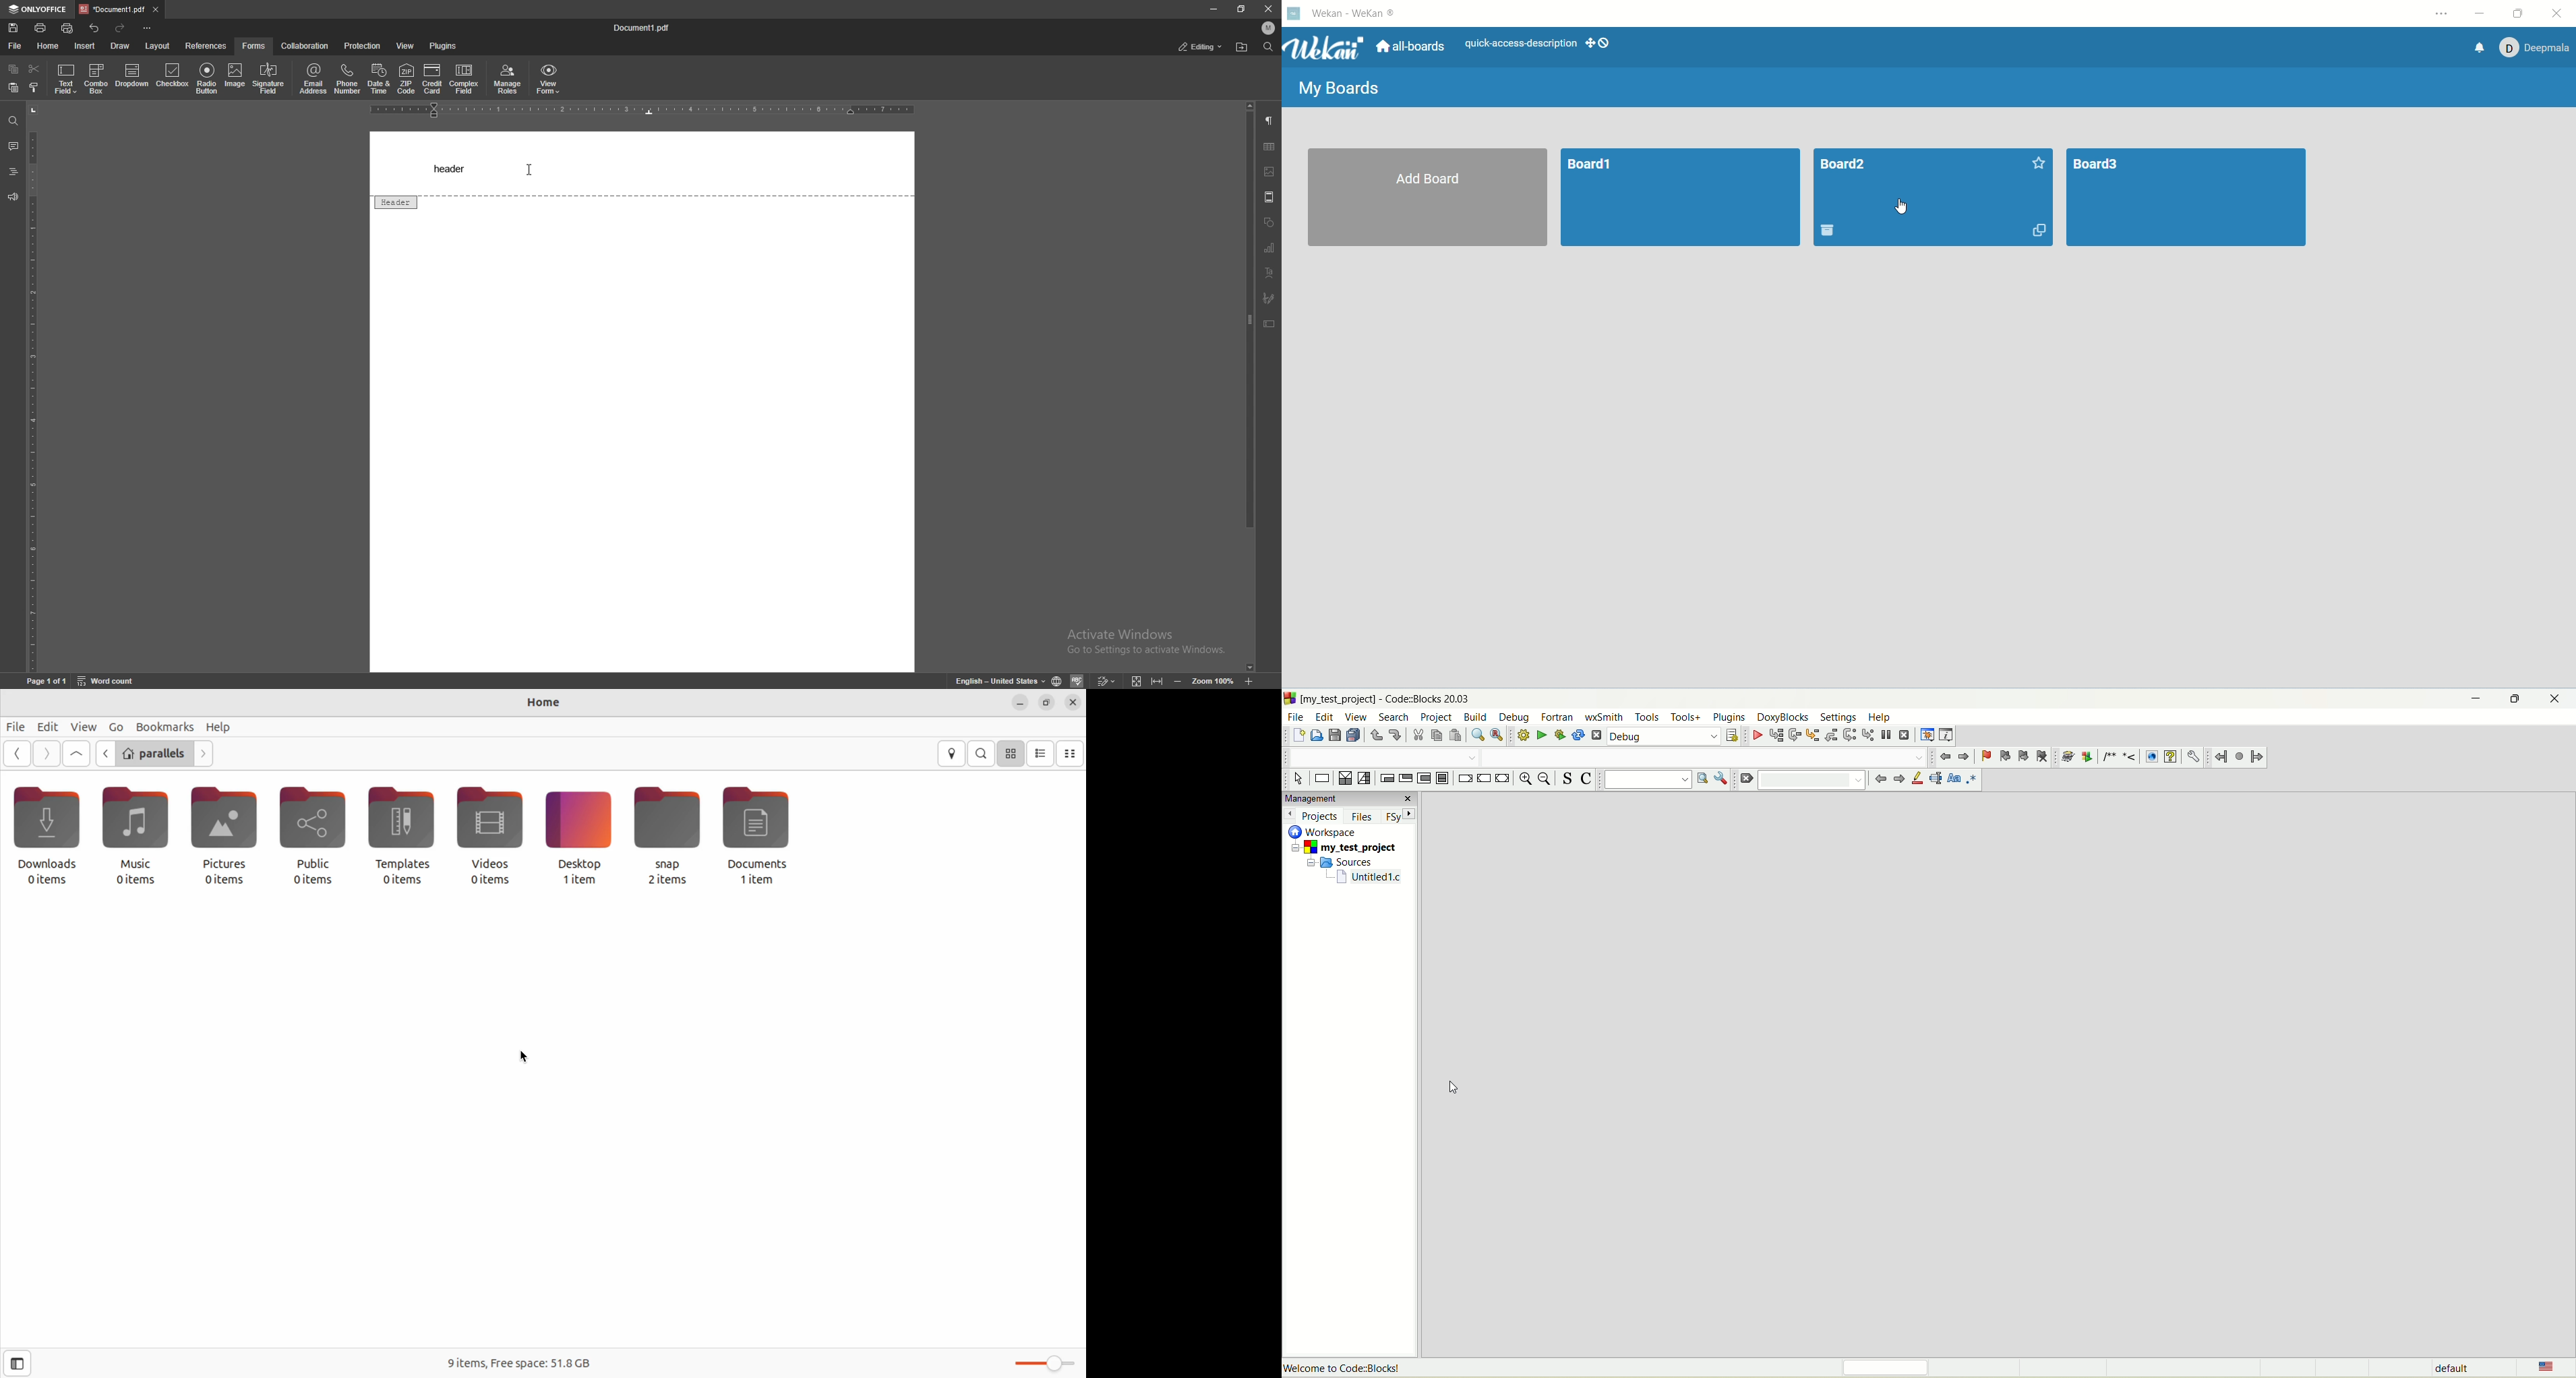 This screenshot has width=2576, height=1400. I want to click on debug, so click(1756, 736).